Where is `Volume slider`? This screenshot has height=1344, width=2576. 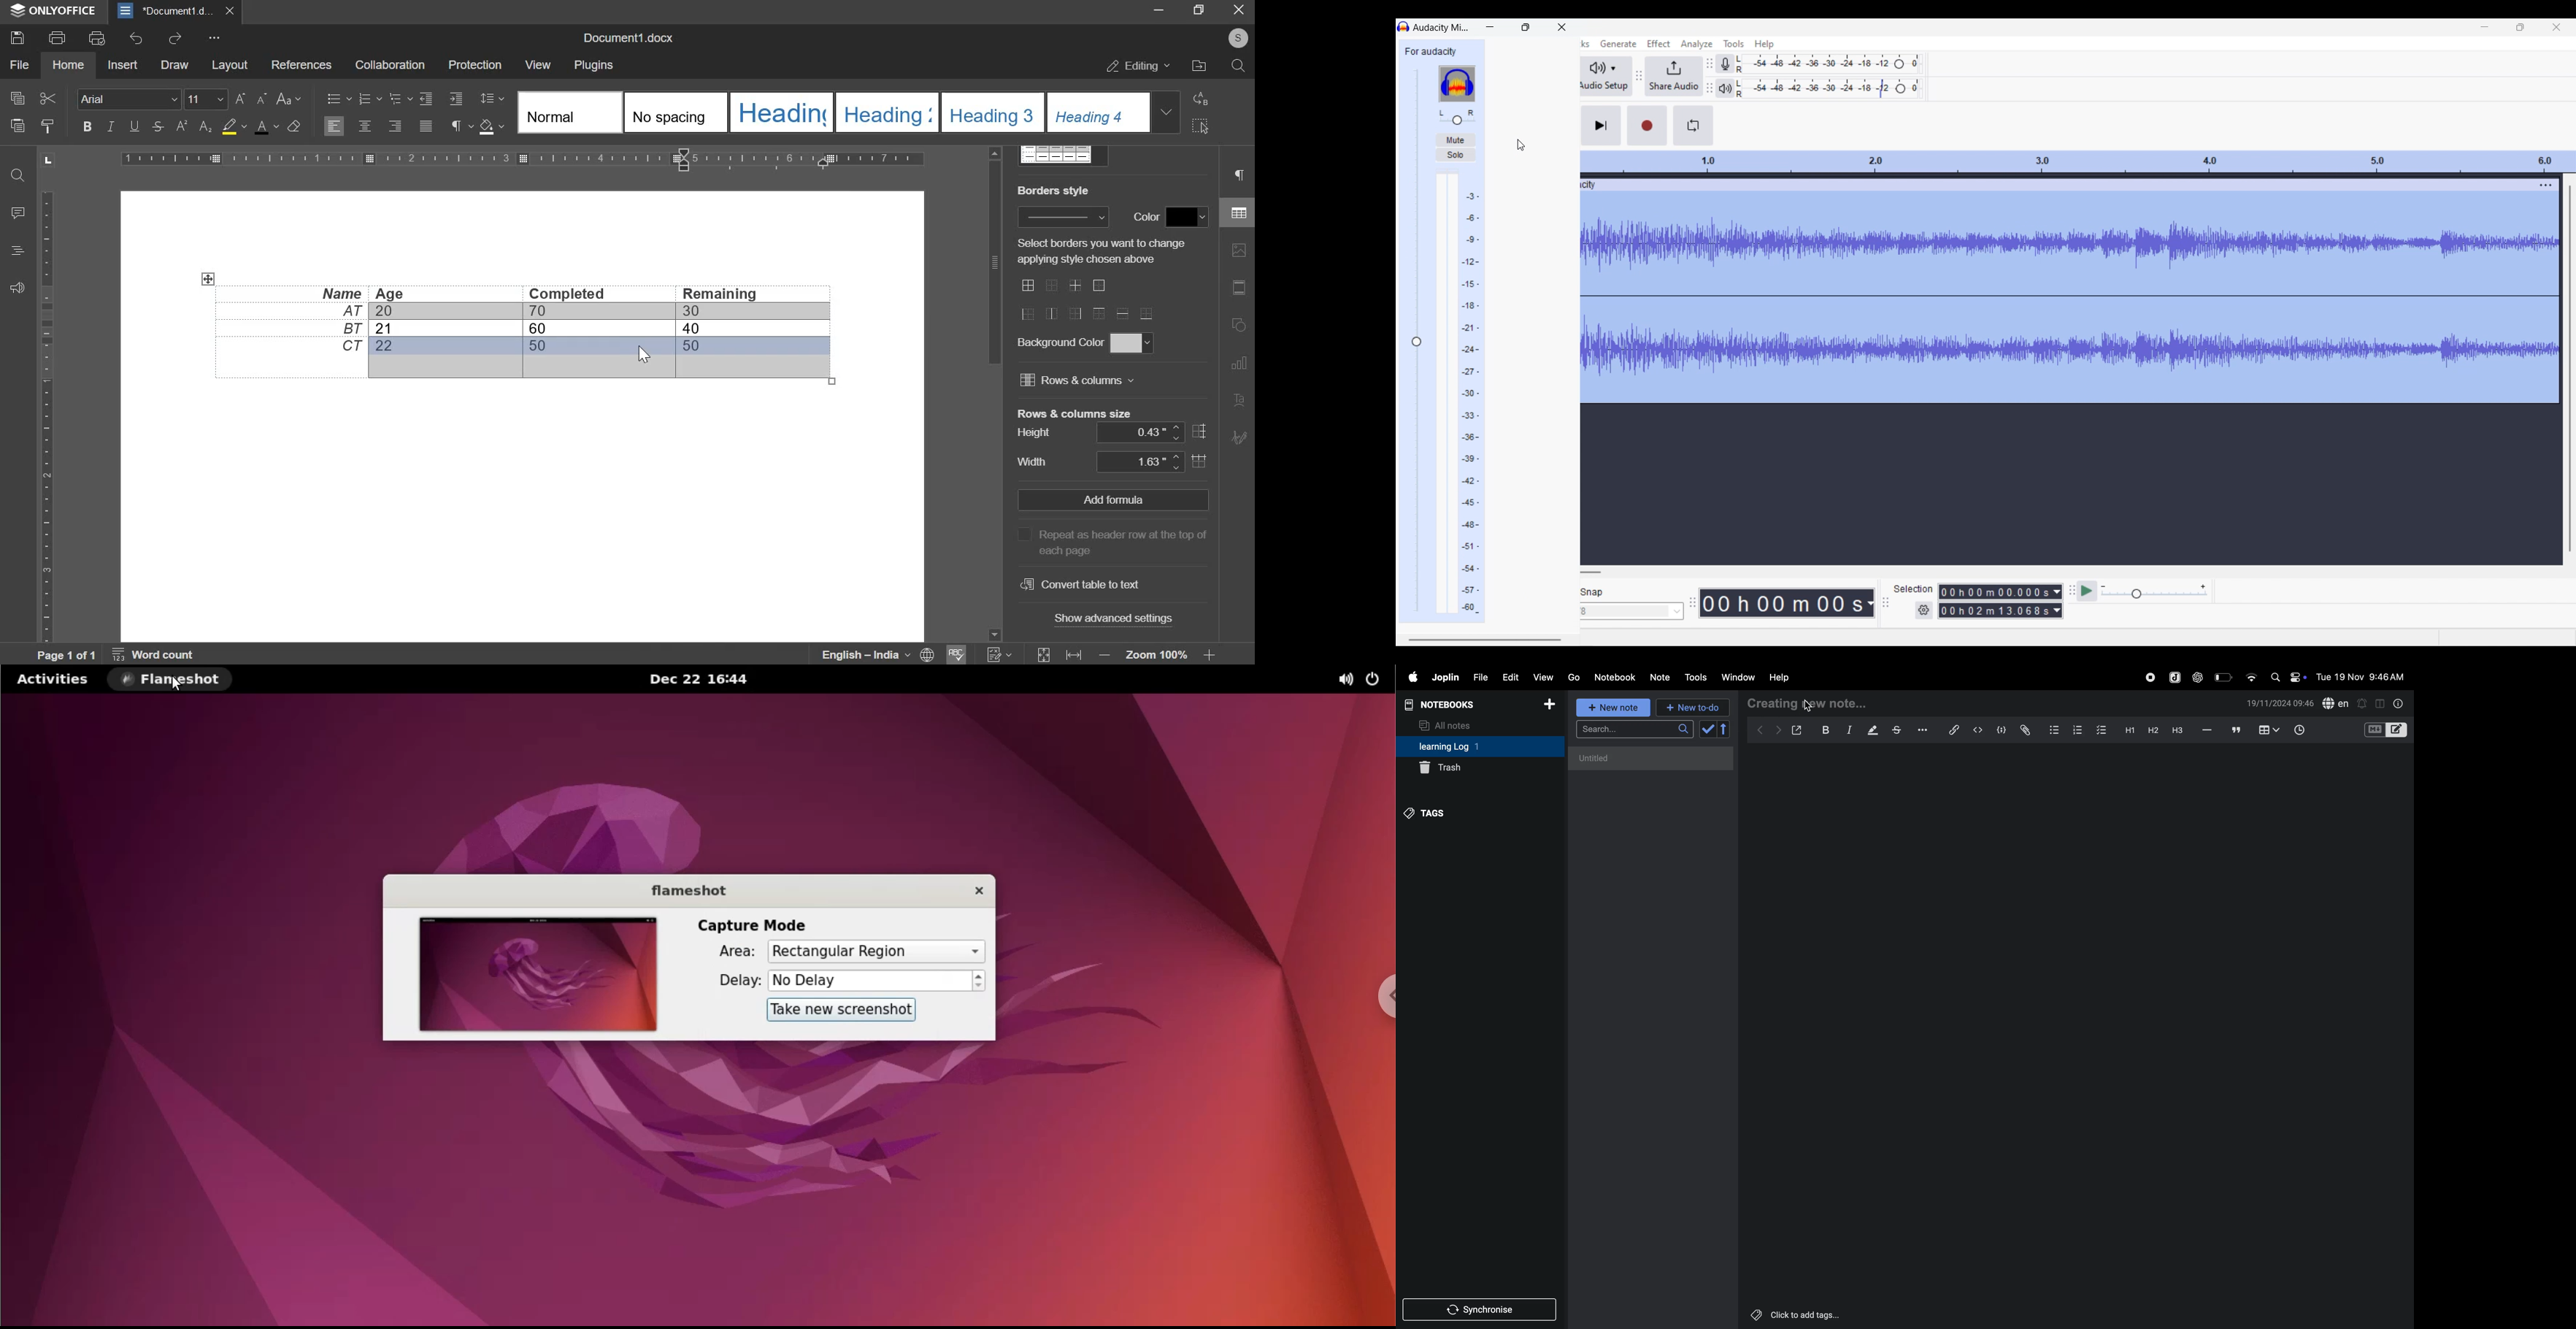
Volume slider is located at coordinates (1417, 340).